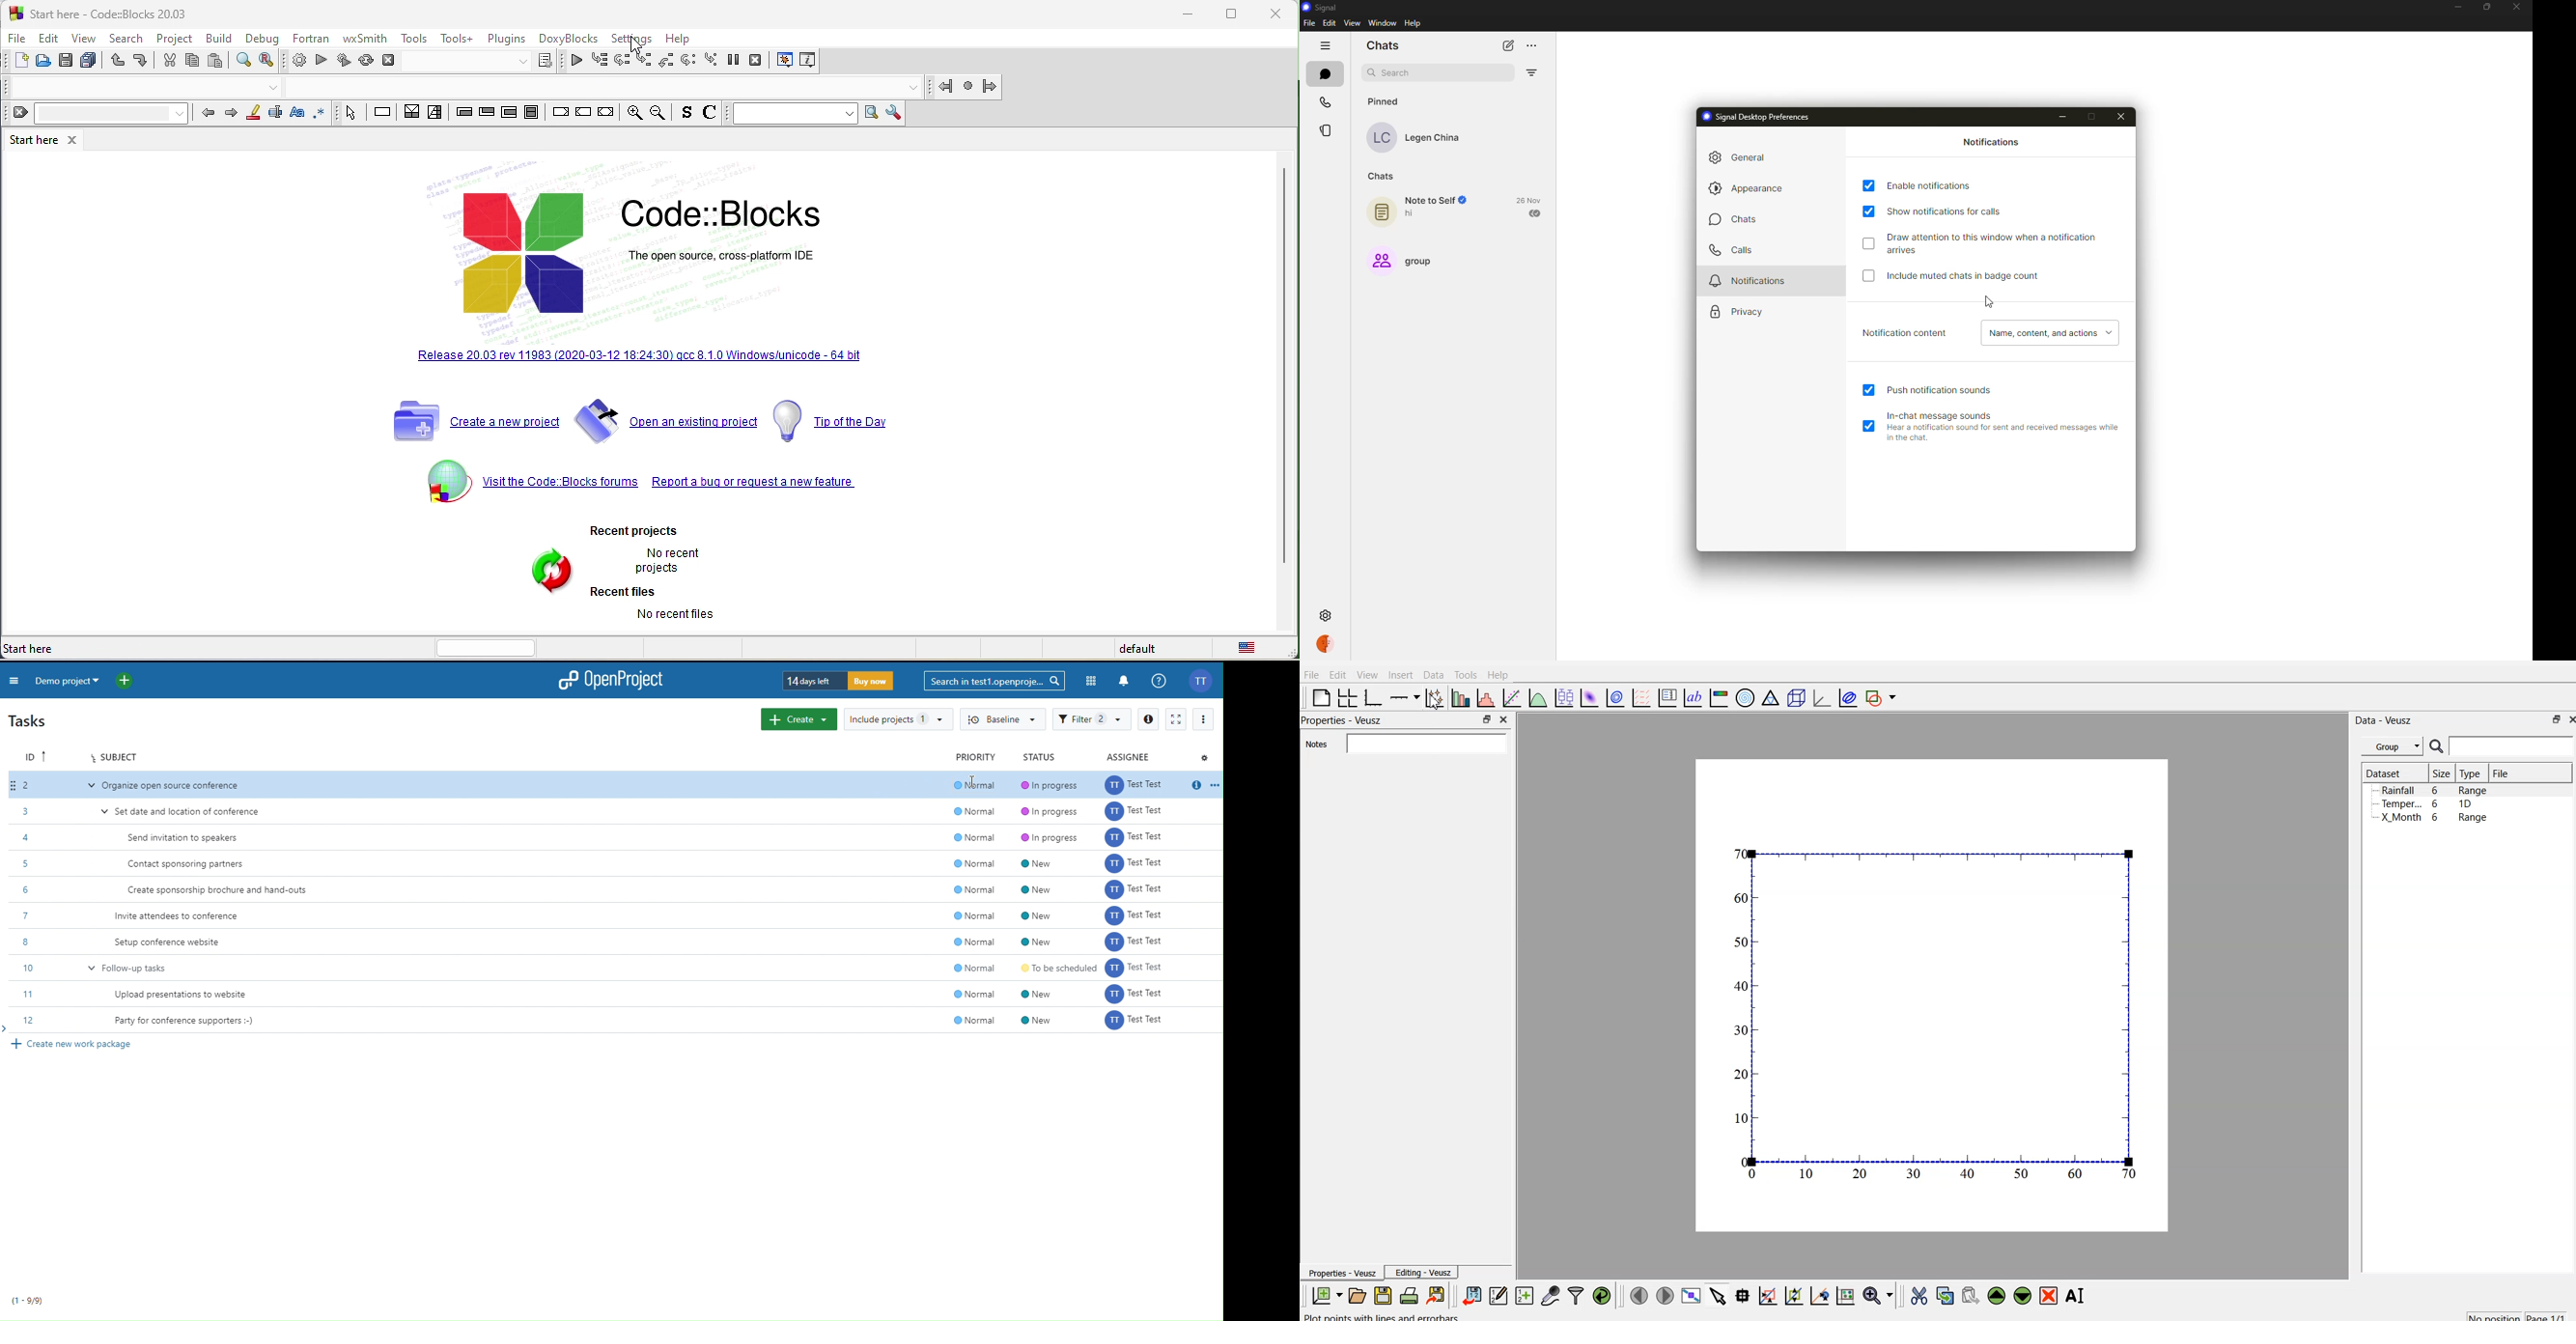  What do you see at coordinates (1202, 681) in the screenshot?
I see `Account` at bounding box center [1202, 681].